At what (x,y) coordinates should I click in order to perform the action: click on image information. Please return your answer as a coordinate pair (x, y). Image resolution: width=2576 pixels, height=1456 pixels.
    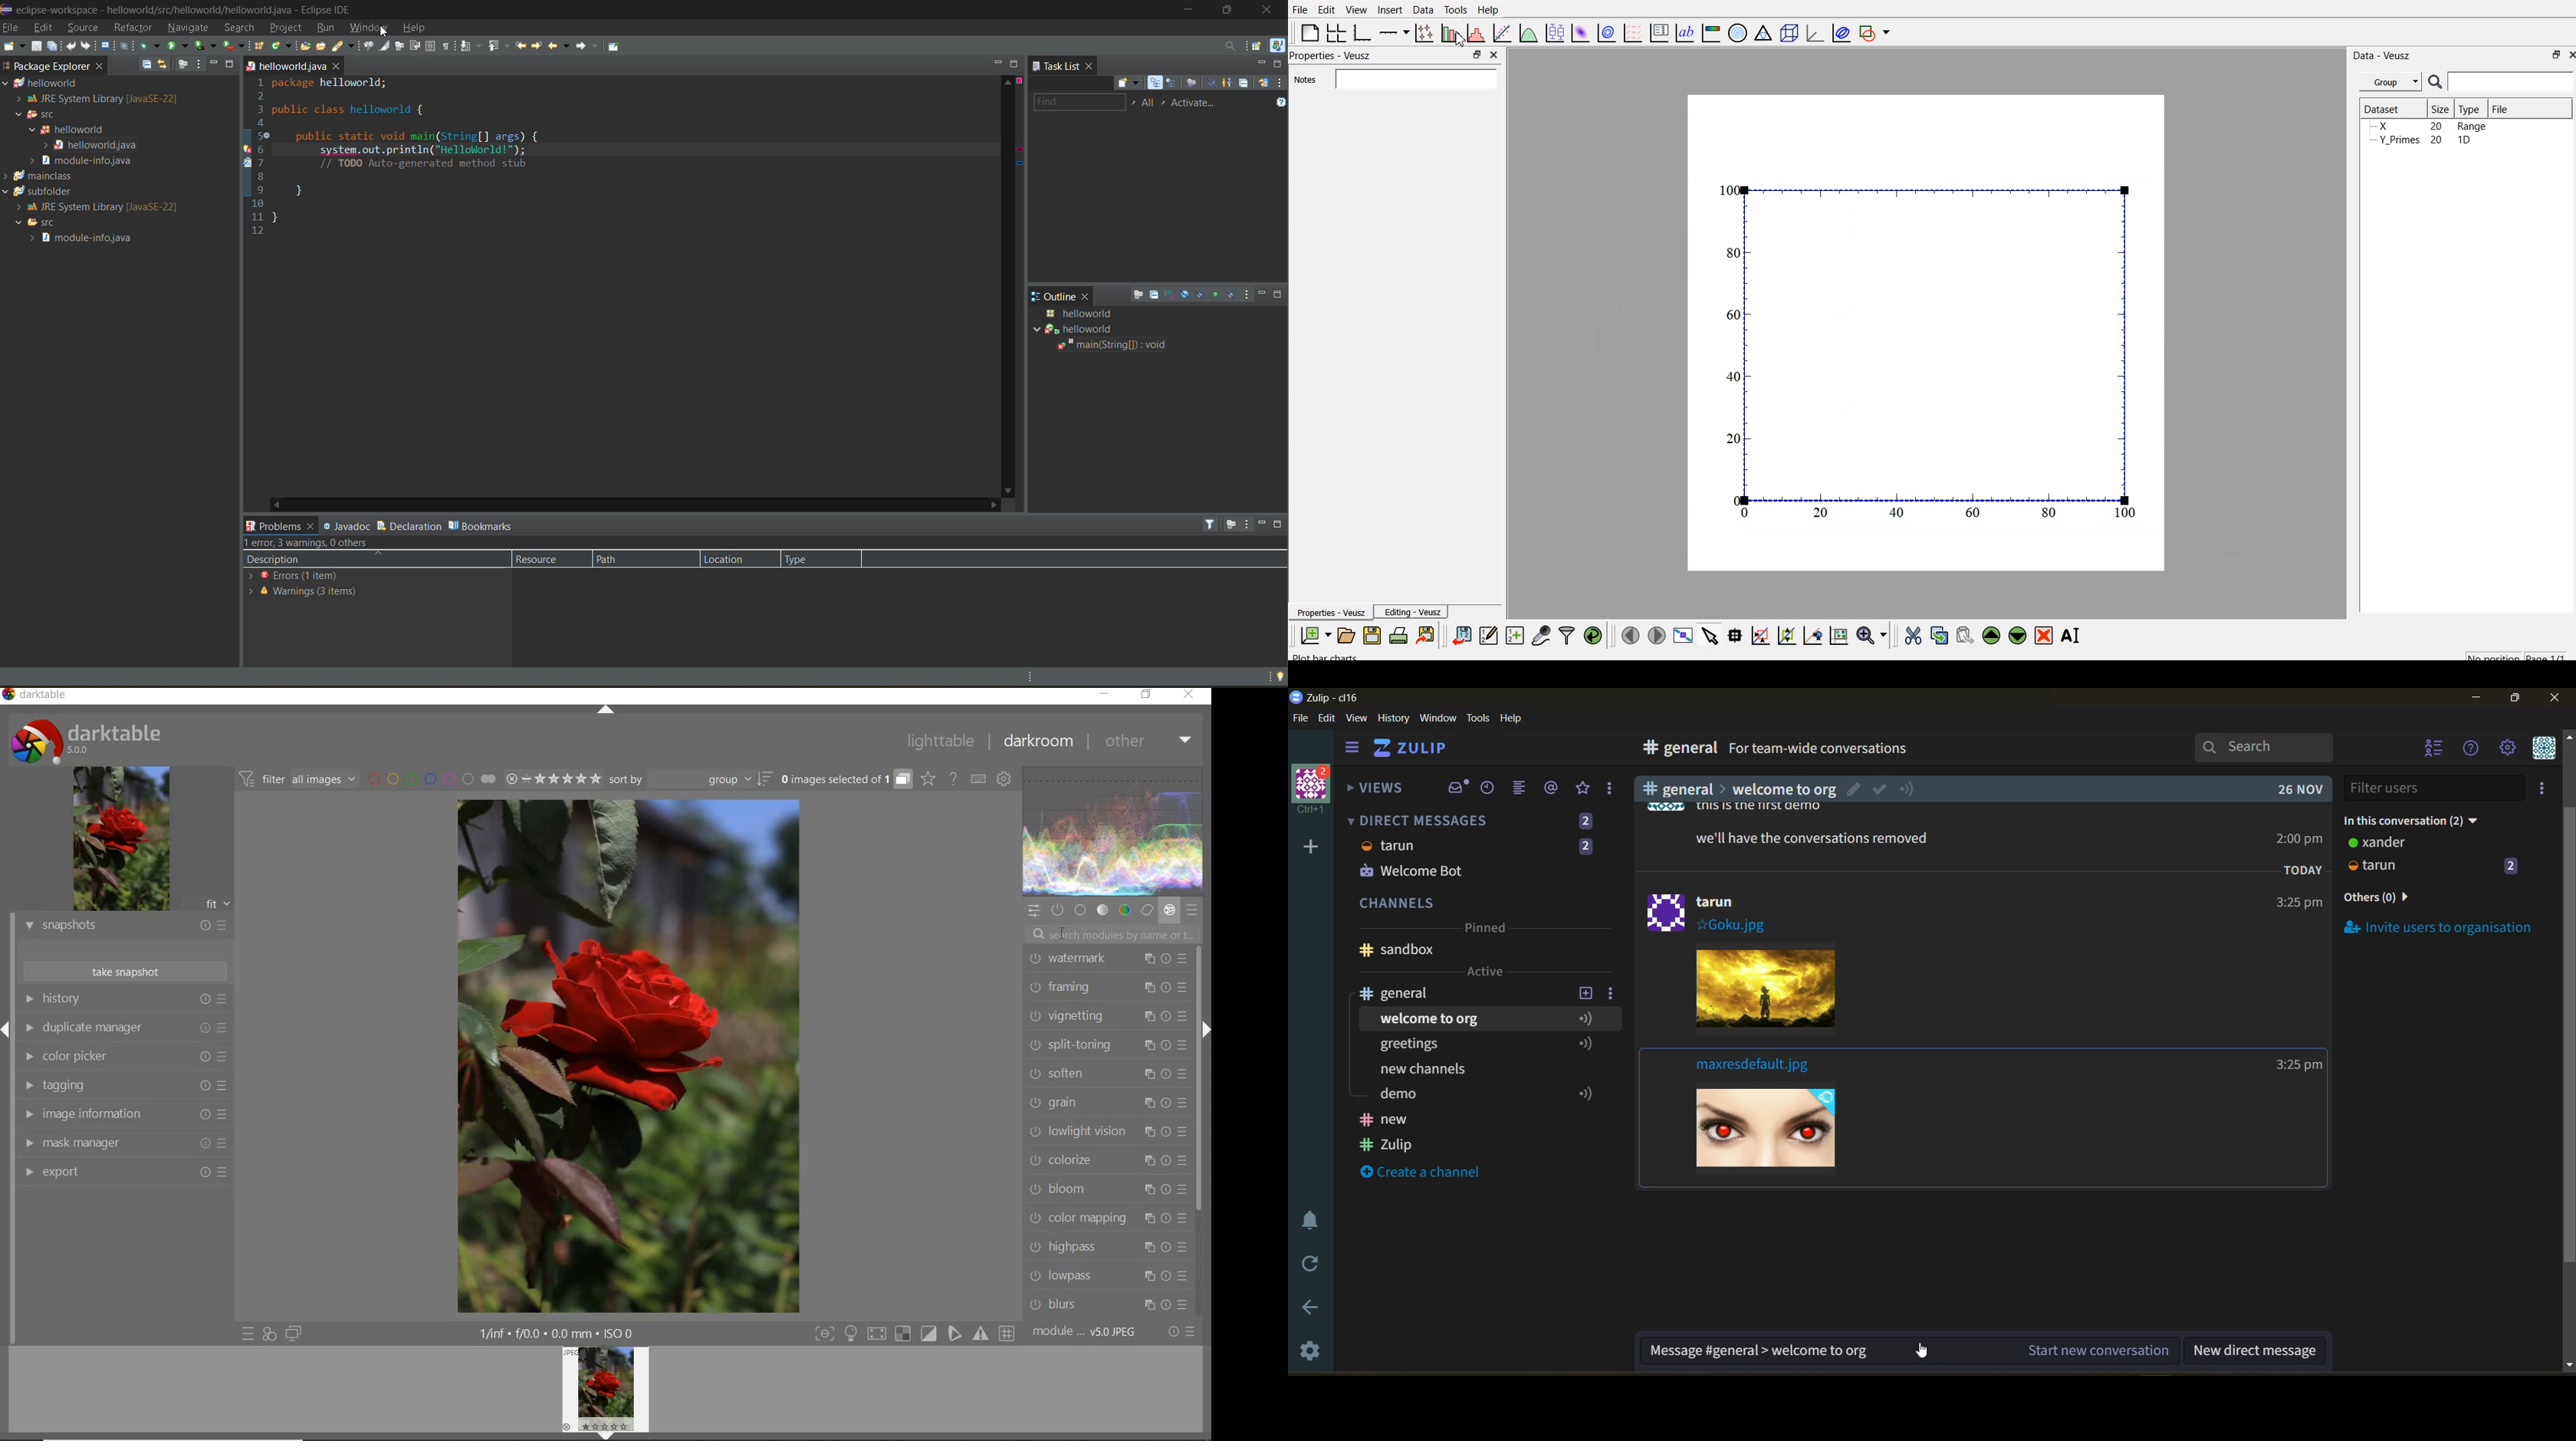
    Looking at the image, I should click on (123, 1114).